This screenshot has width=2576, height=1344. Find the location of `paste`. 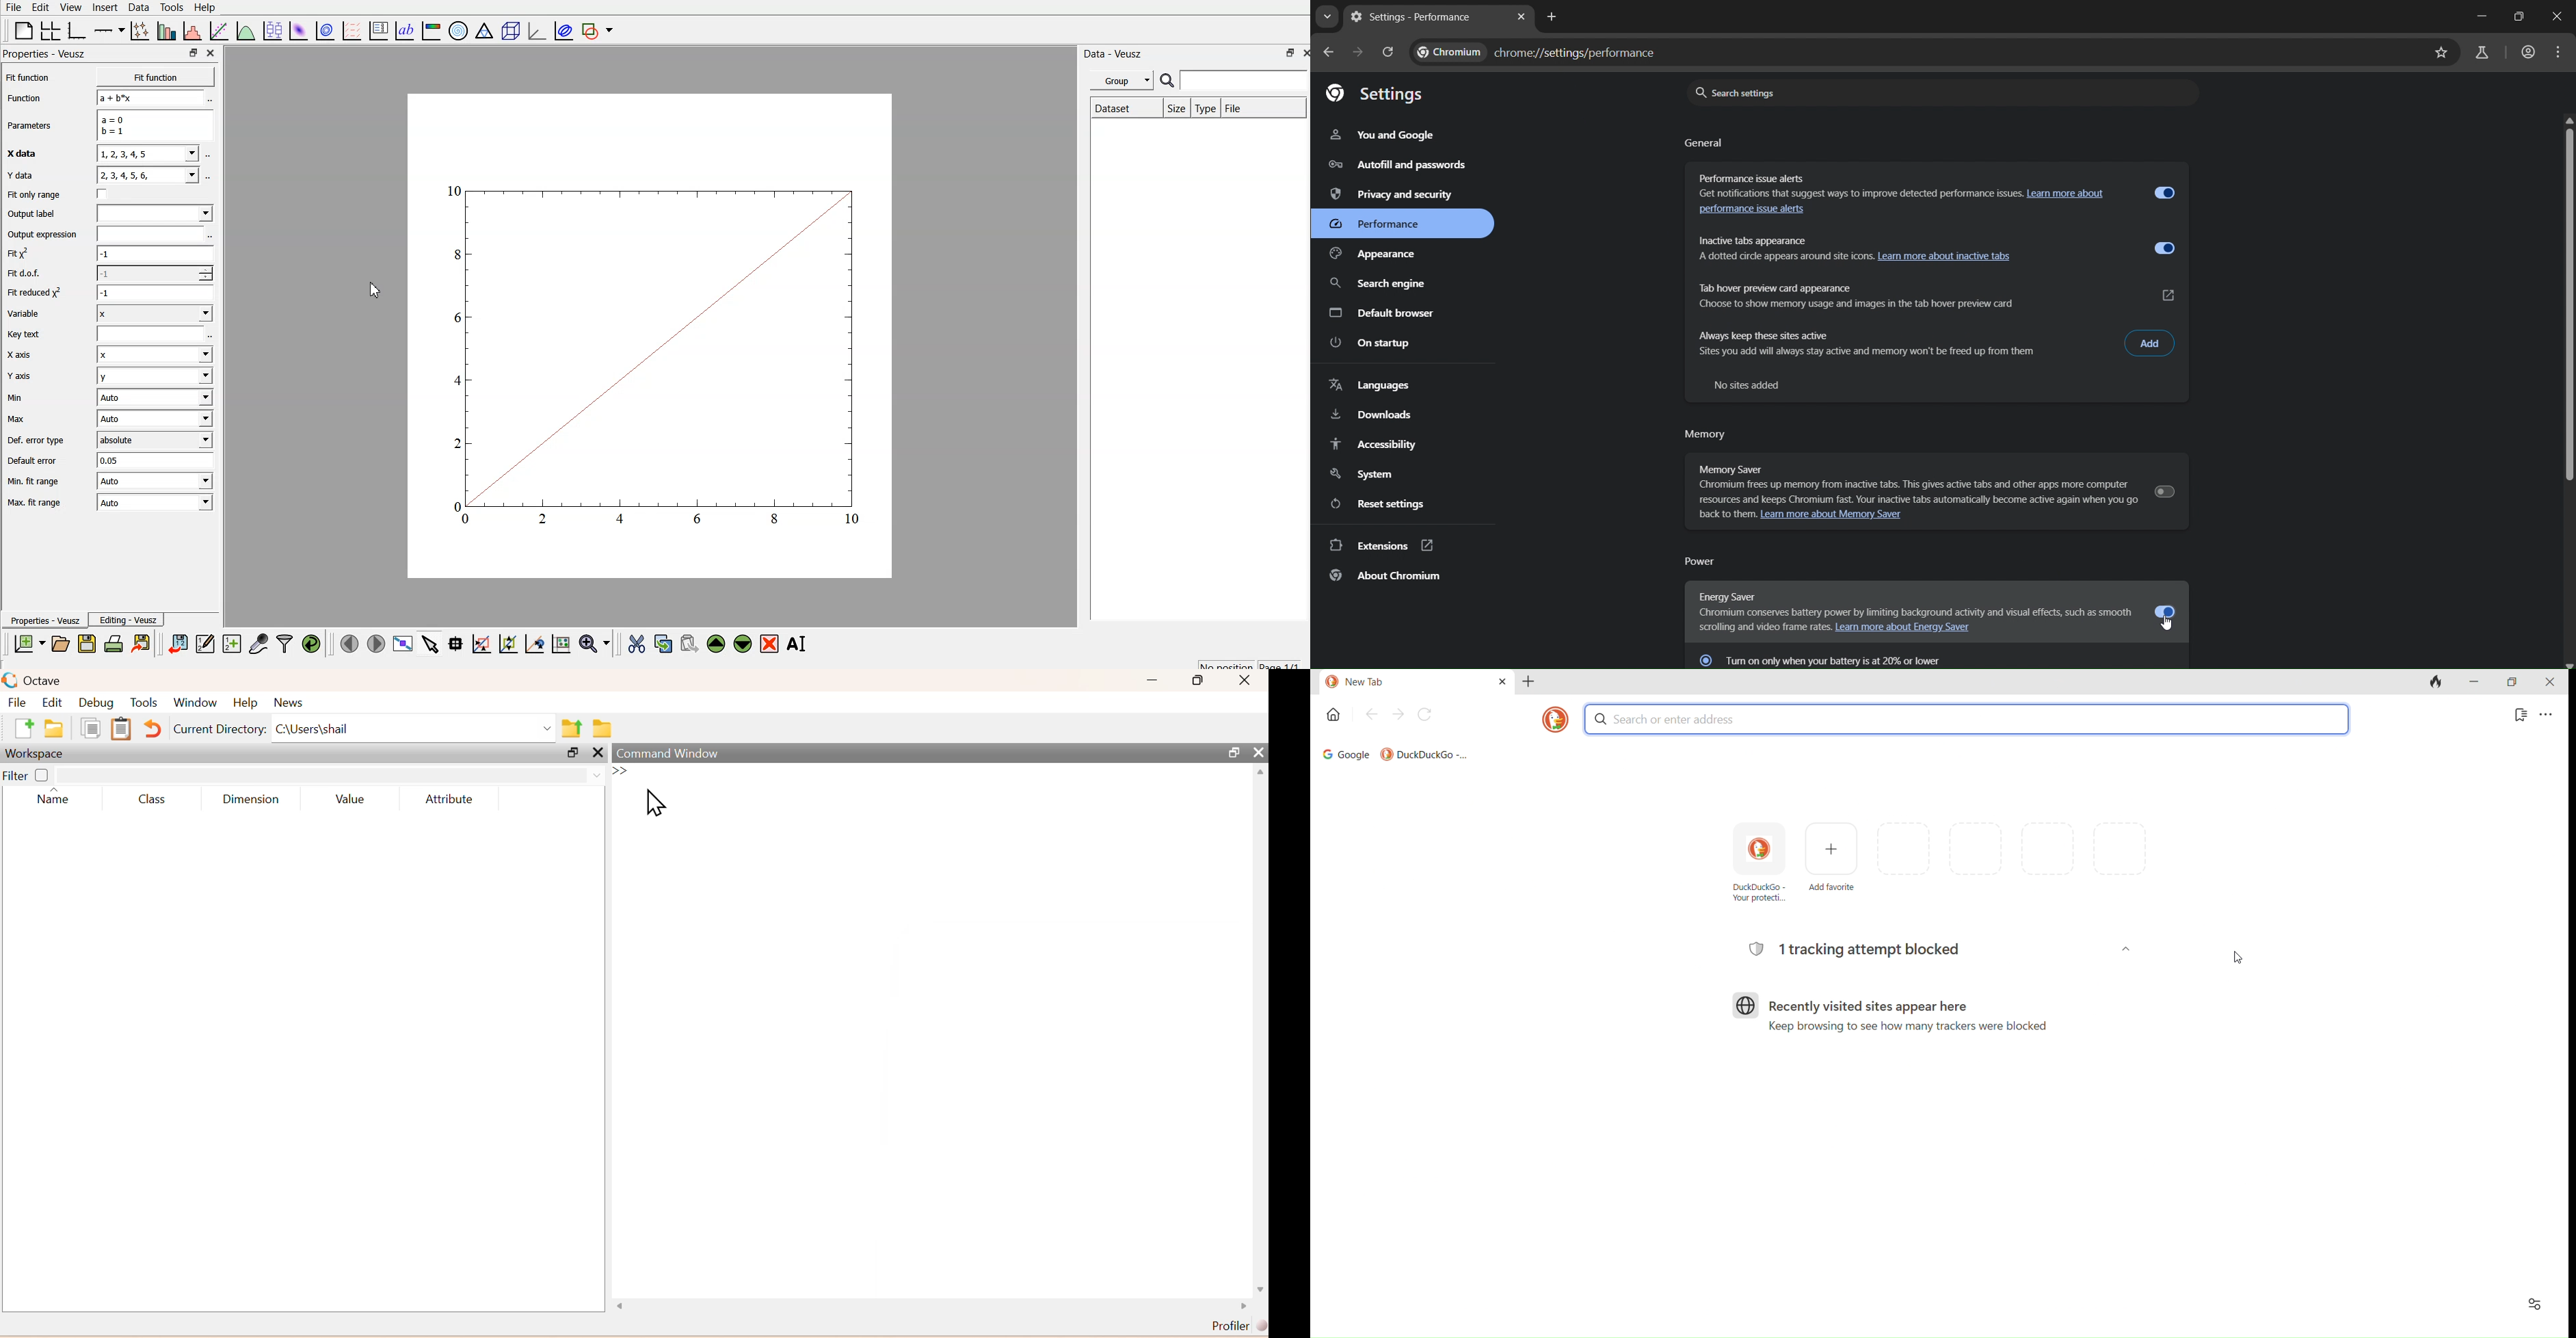

paste is located at coordinates (121, 728).